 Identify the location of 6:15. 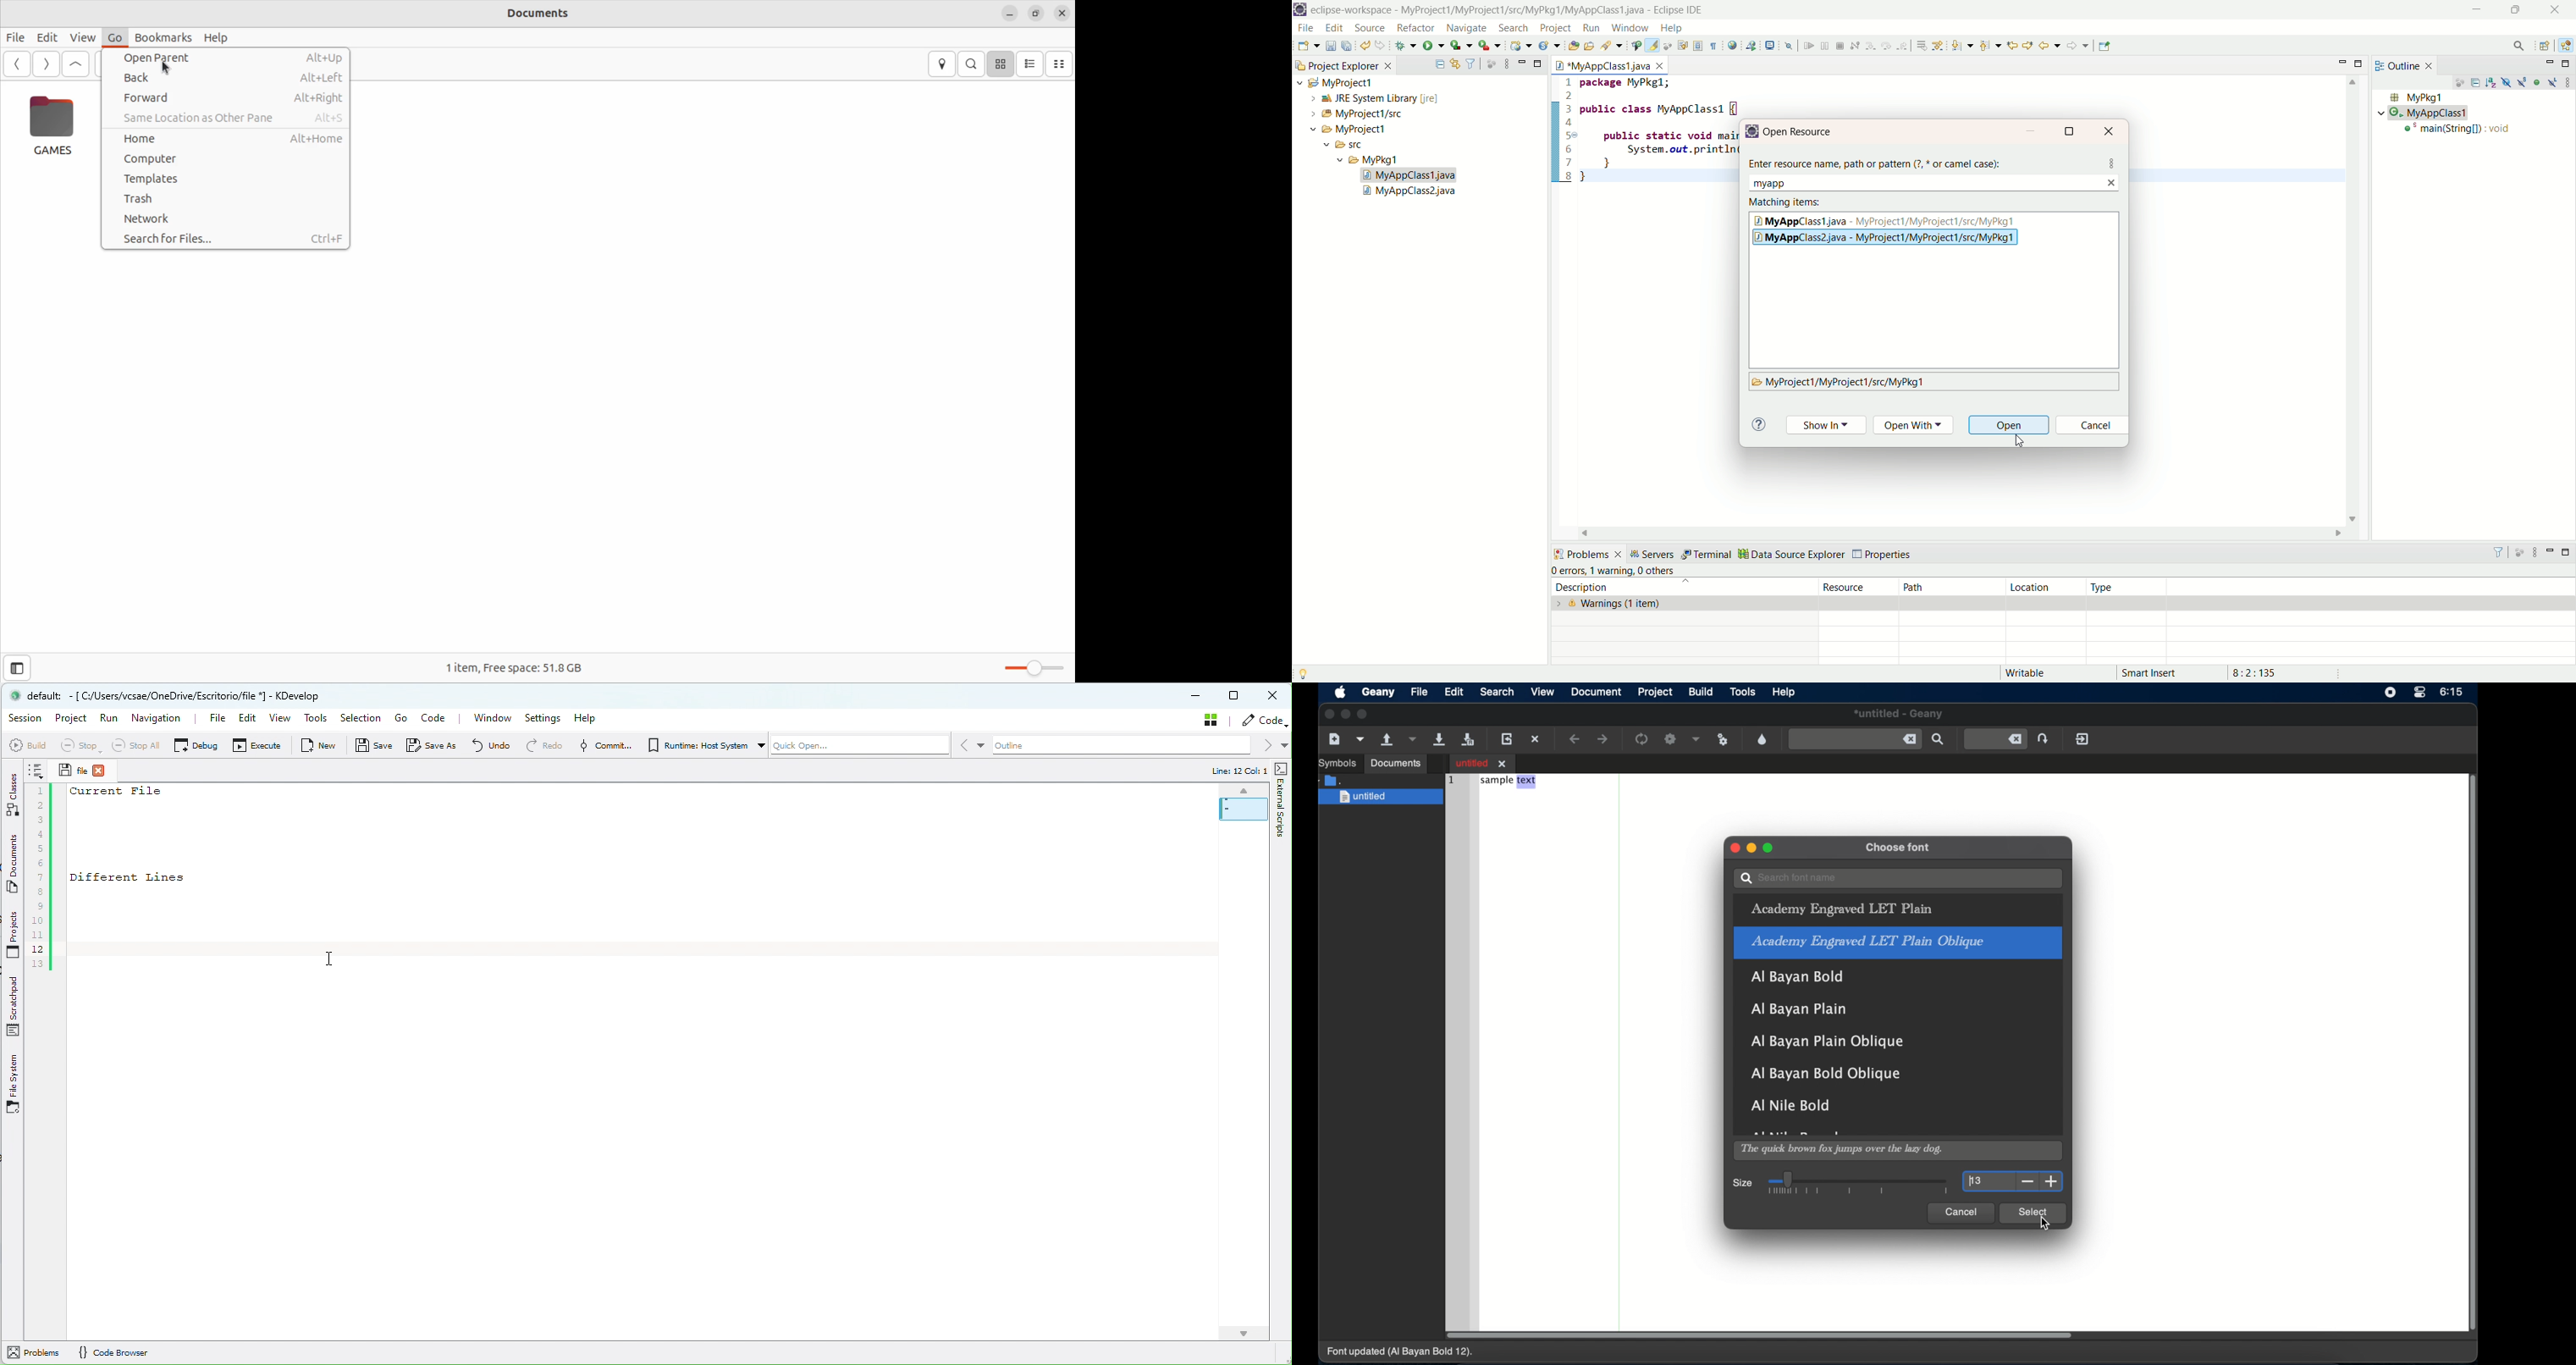
(2452, 691).